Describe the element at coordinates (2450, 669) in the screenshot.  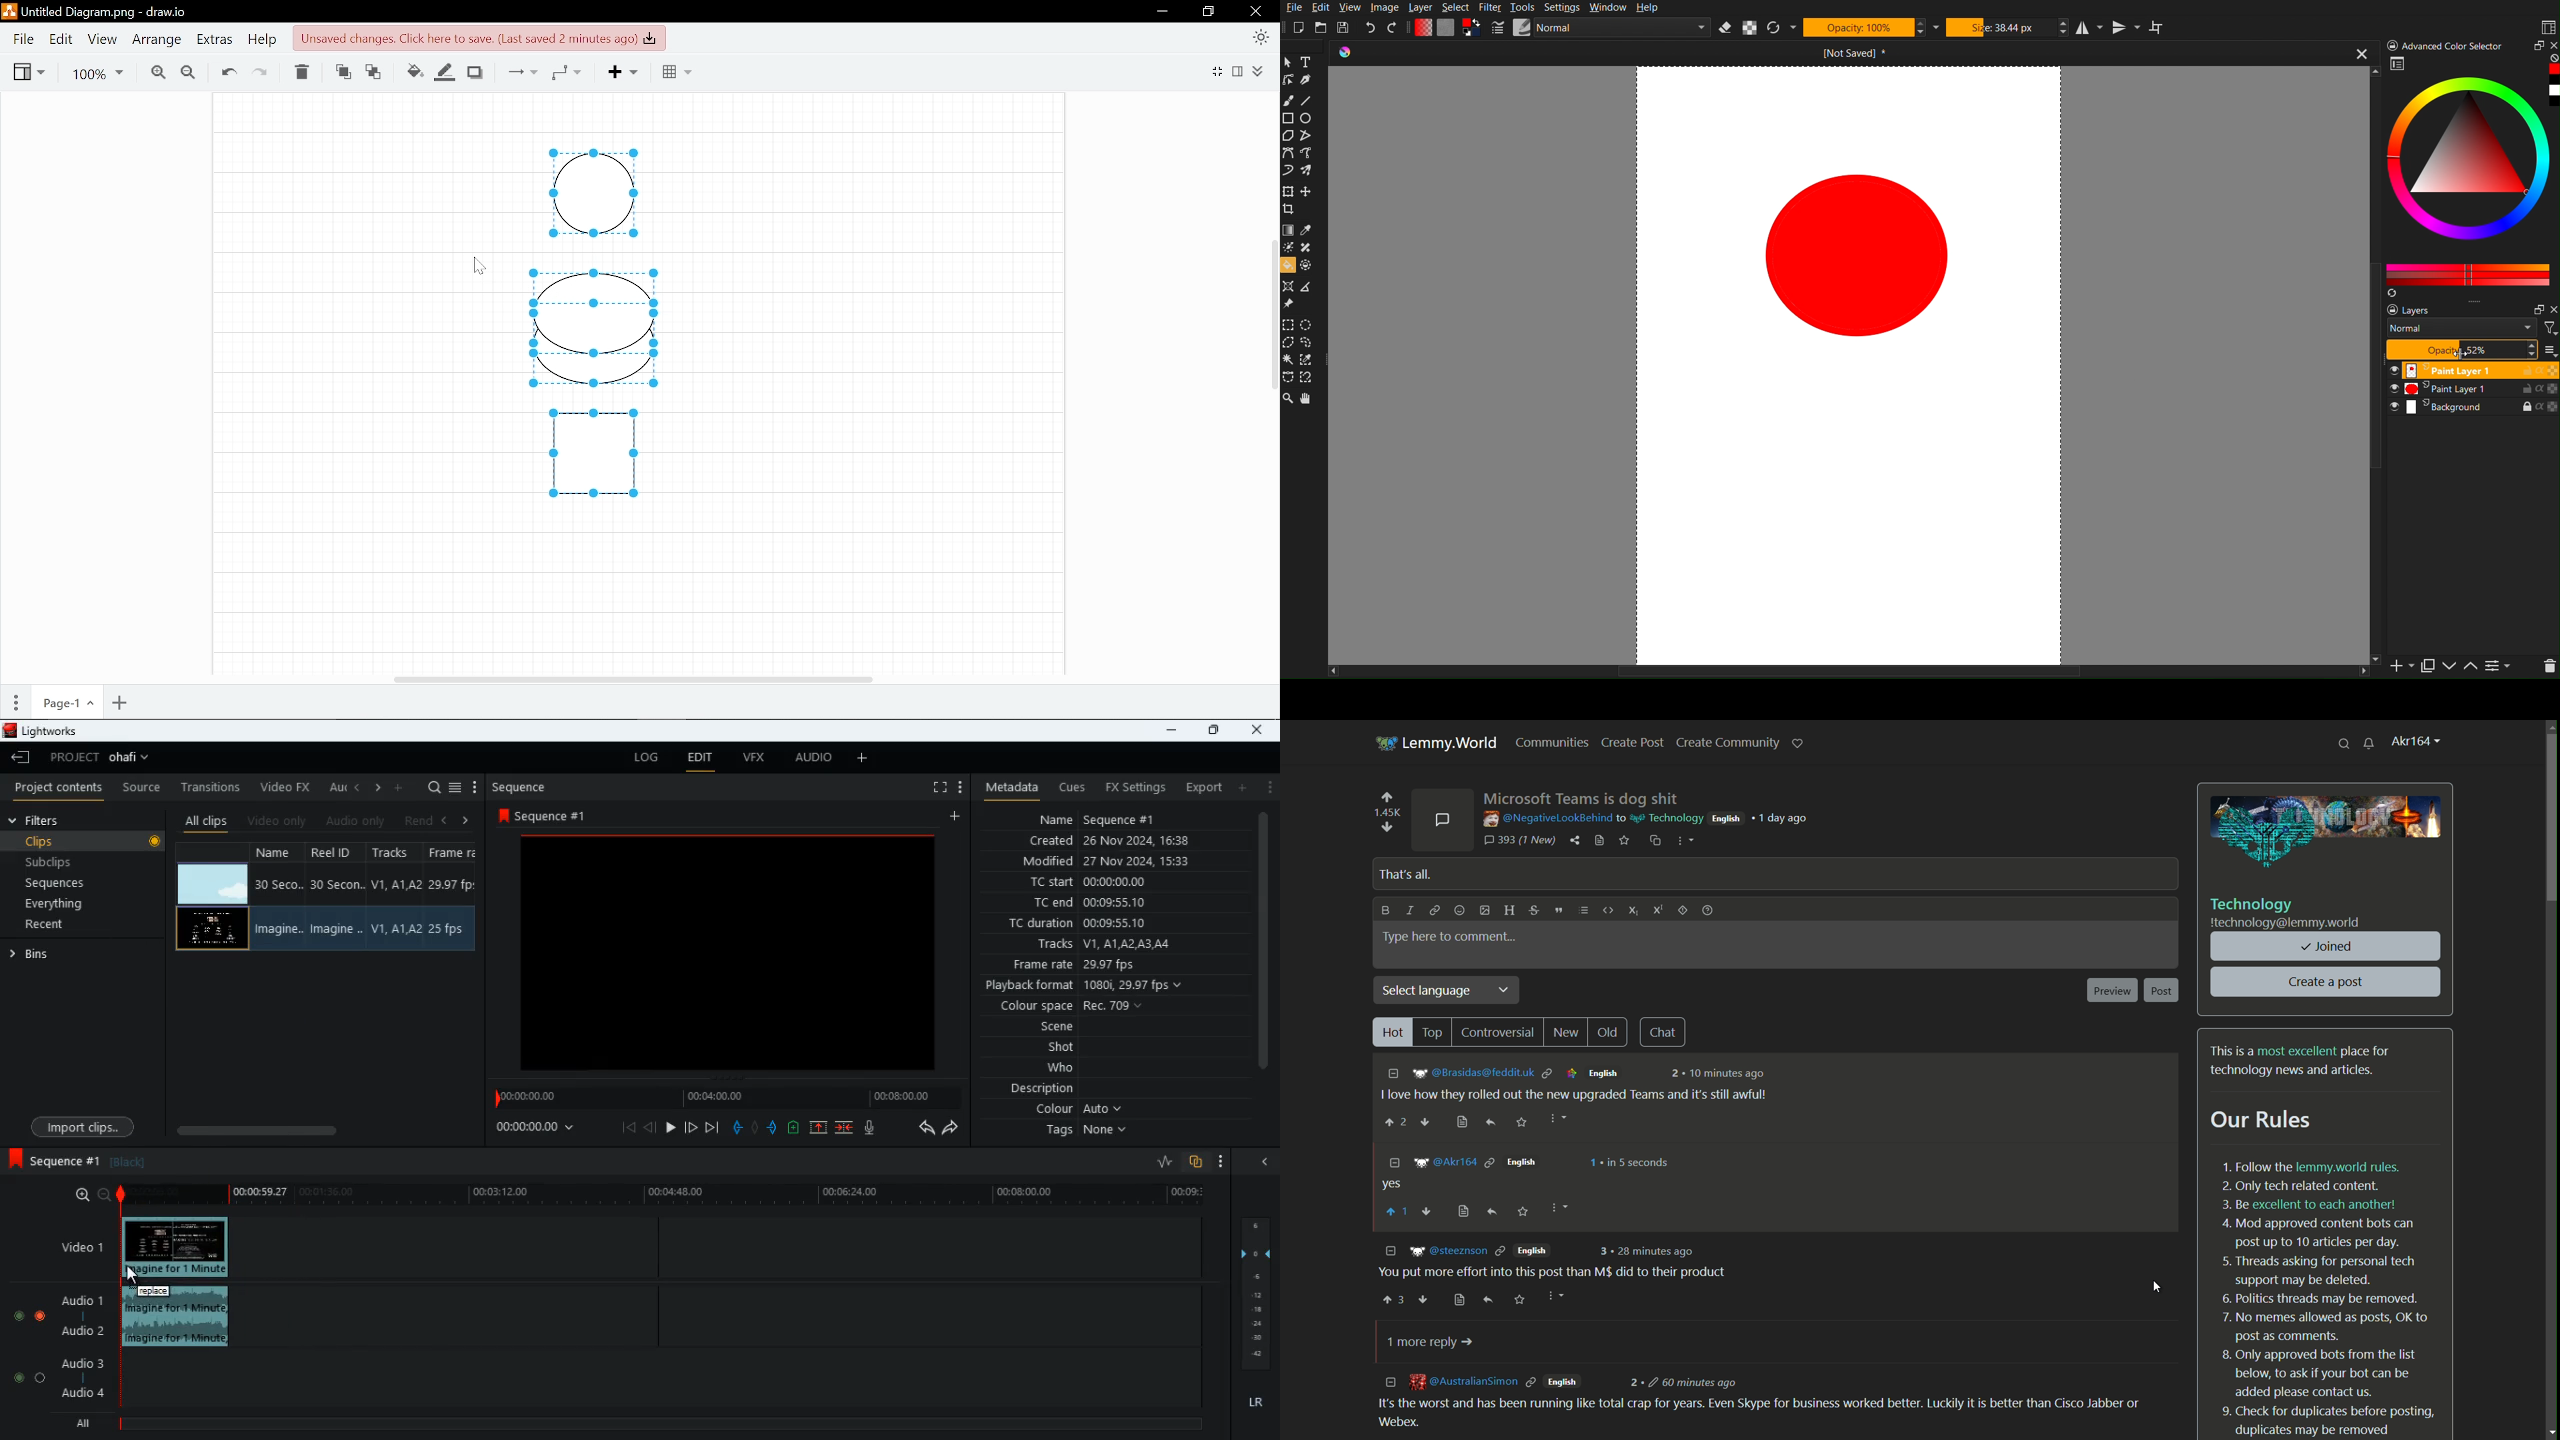
I see `Move Up` at that location.